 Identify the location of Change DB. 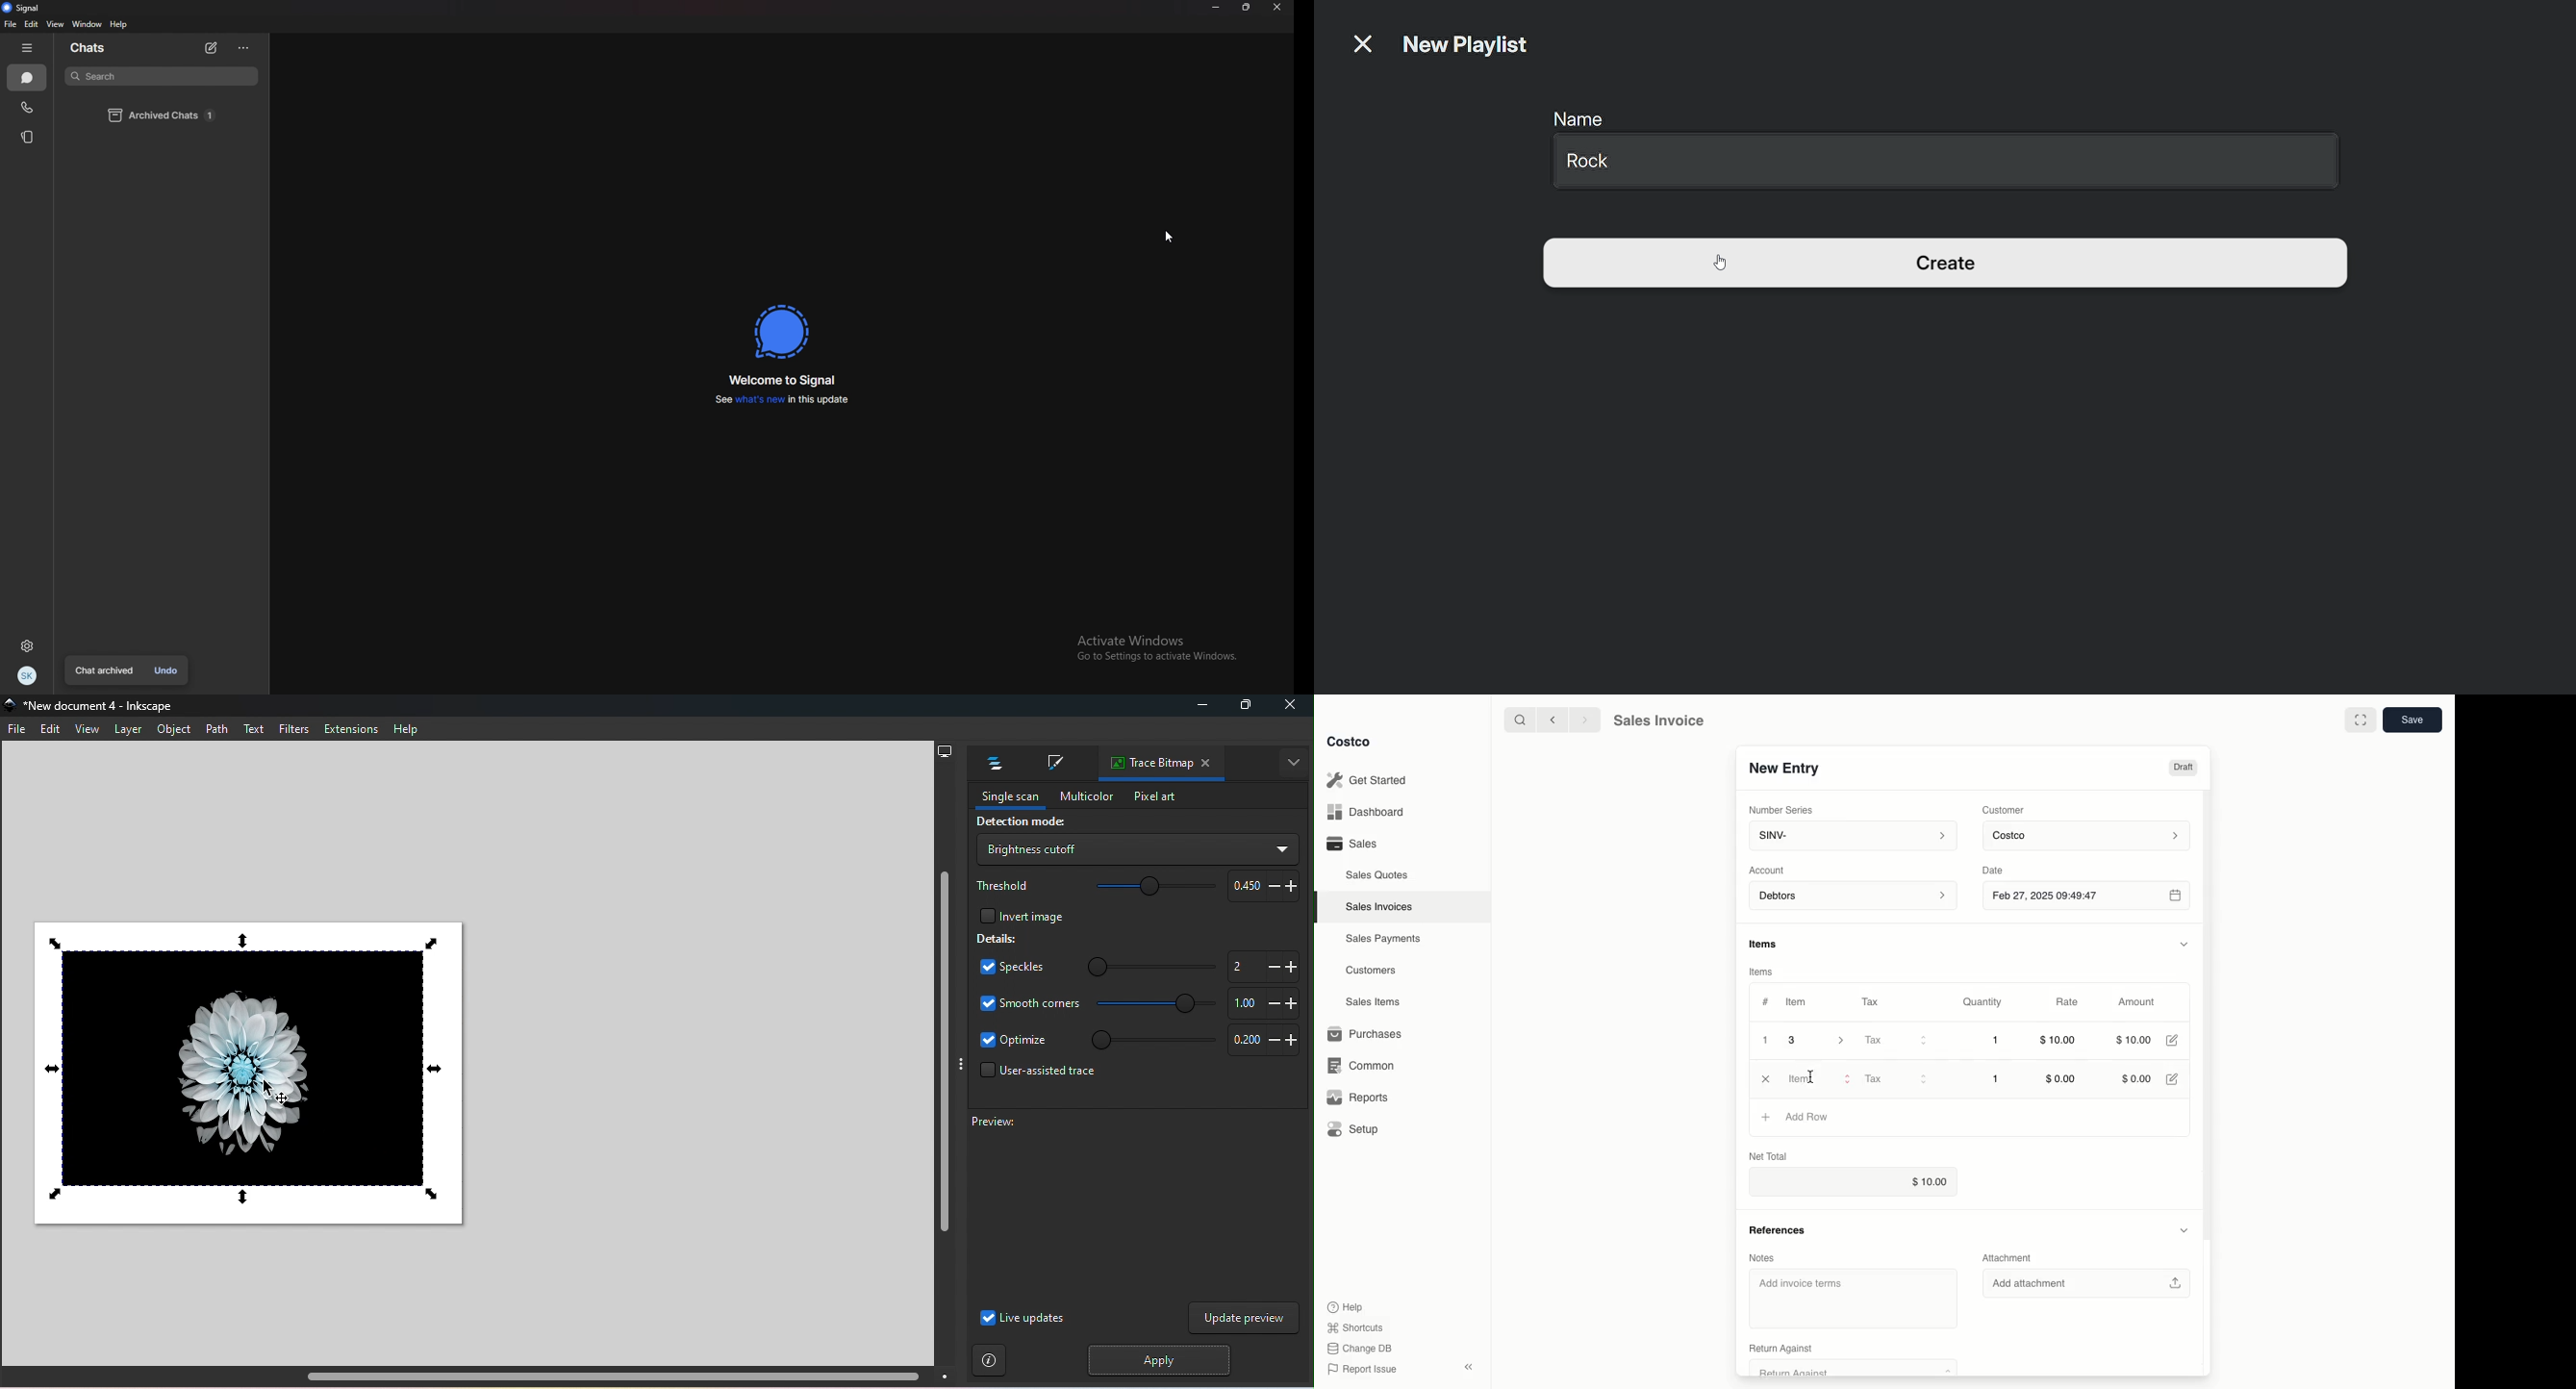
(1362, 1346).